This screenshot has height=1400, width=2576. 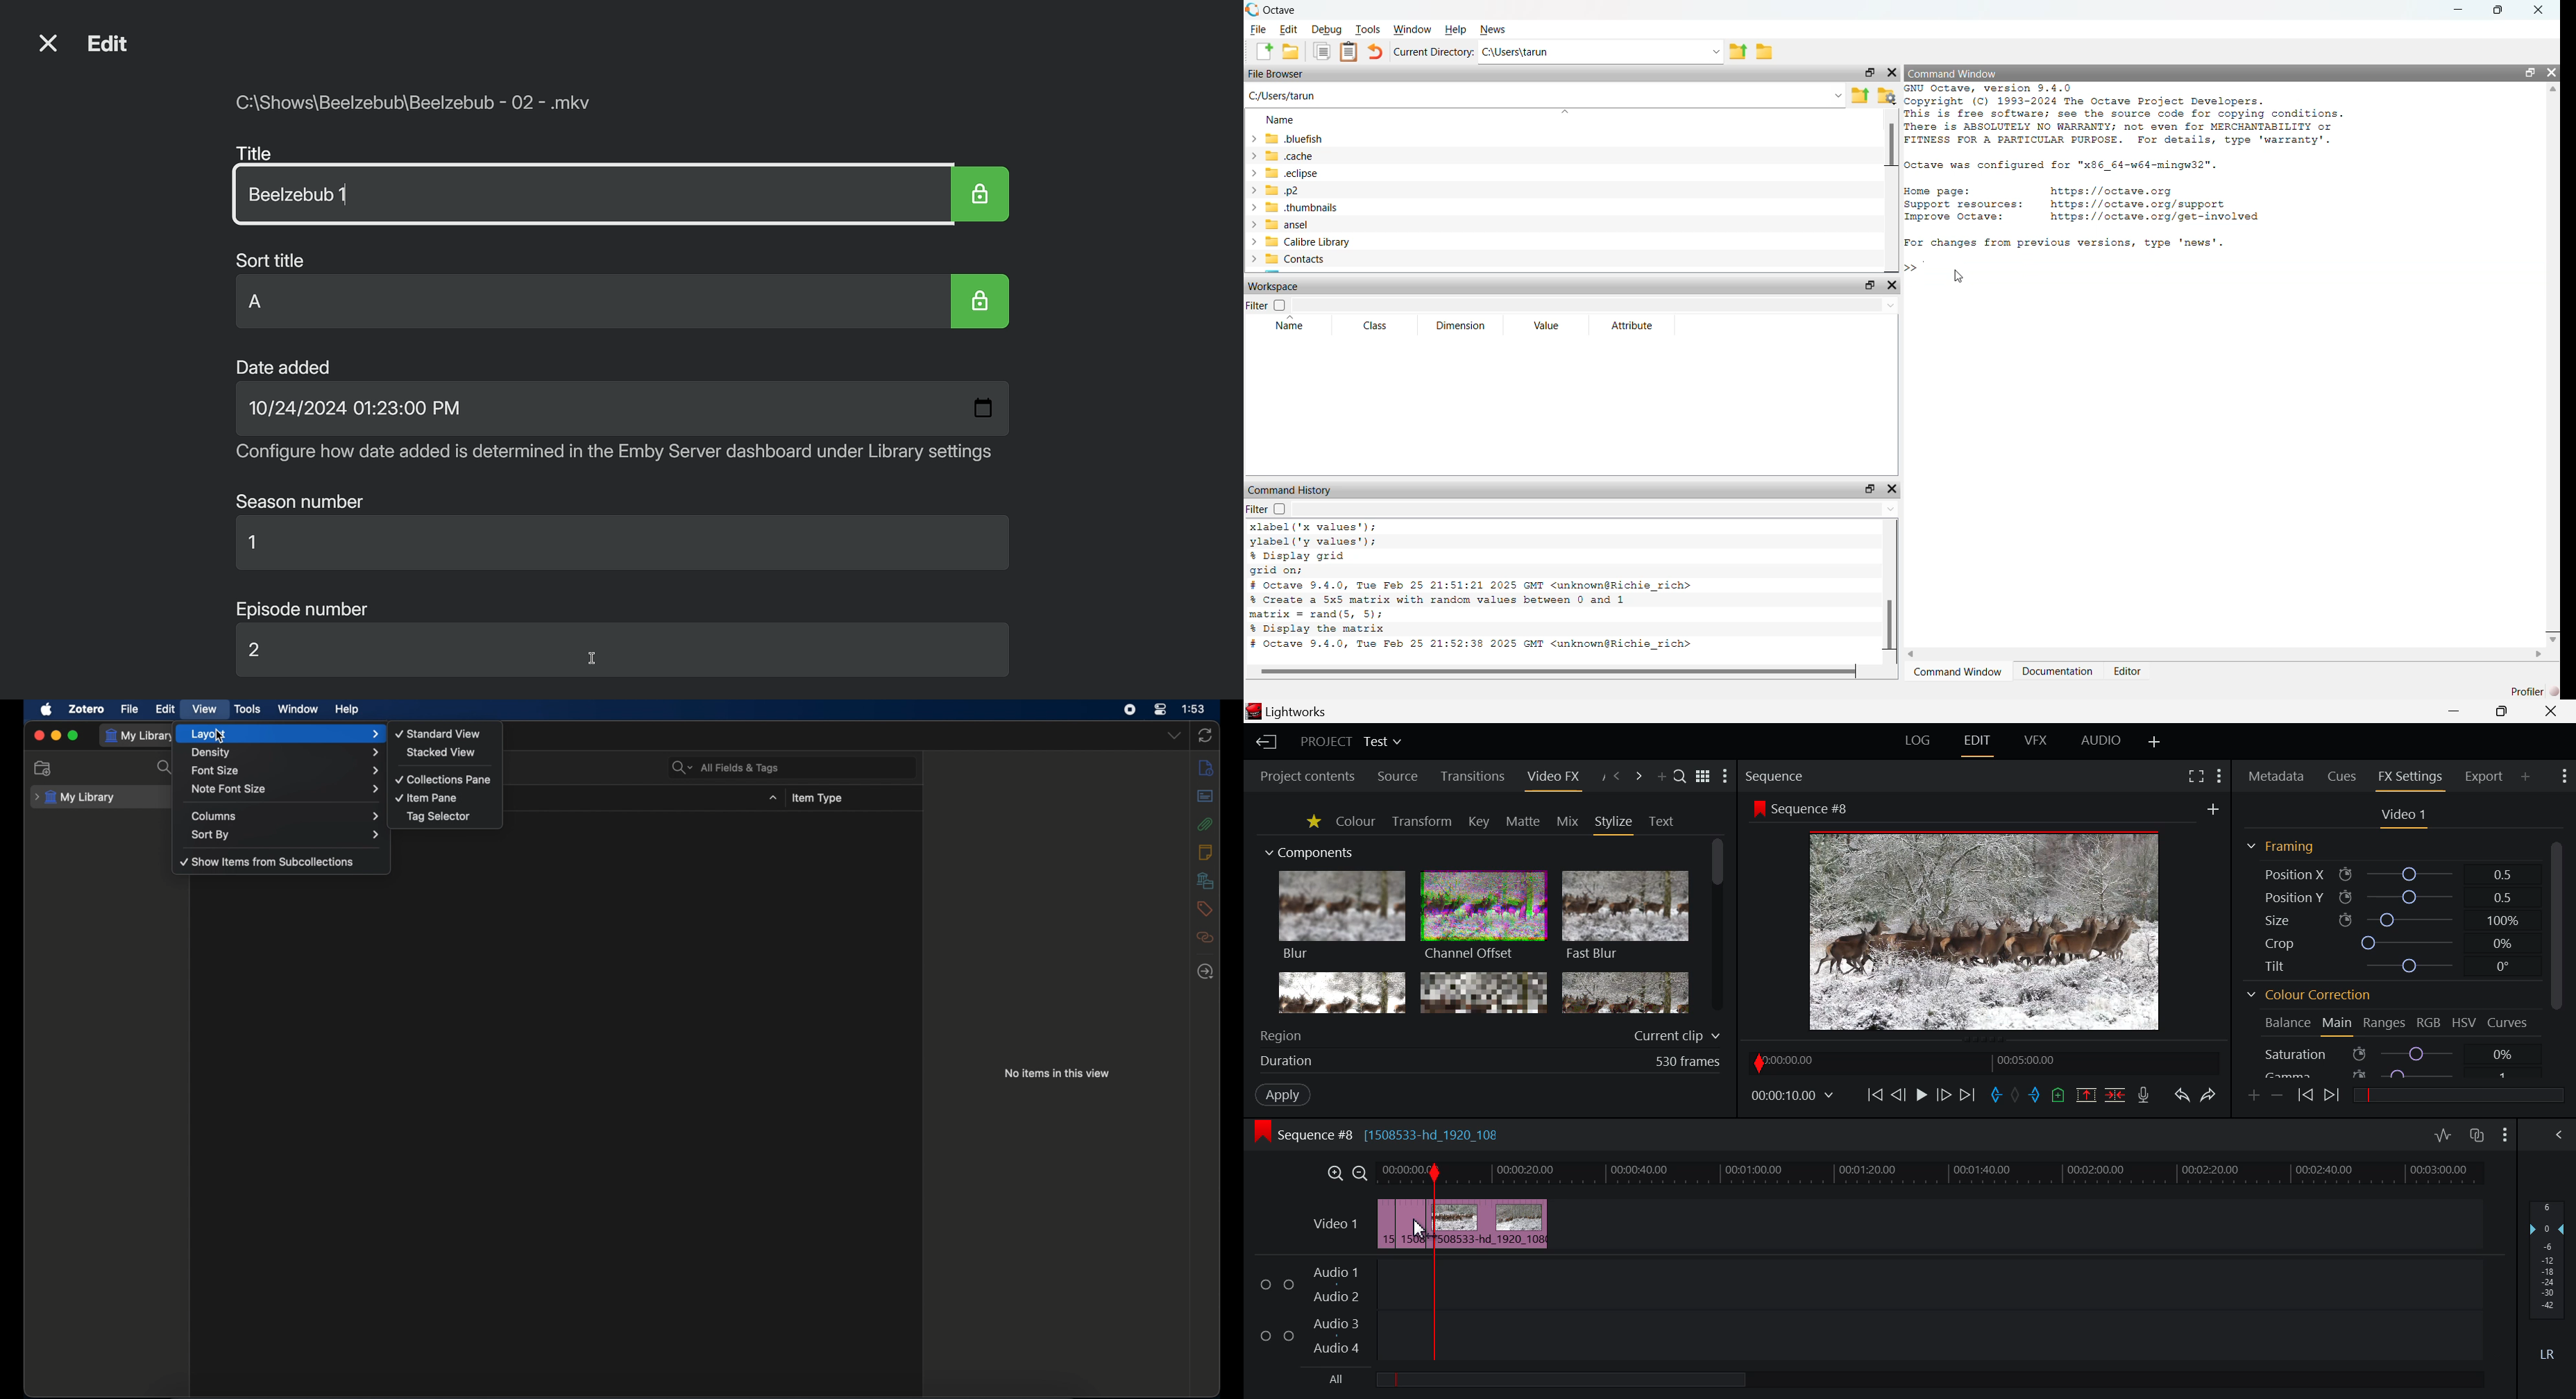 What do you see at coordinates (2019, 1093) in the screenshot?
I see `Remove all marks` at bounding box center [2019, 1093].